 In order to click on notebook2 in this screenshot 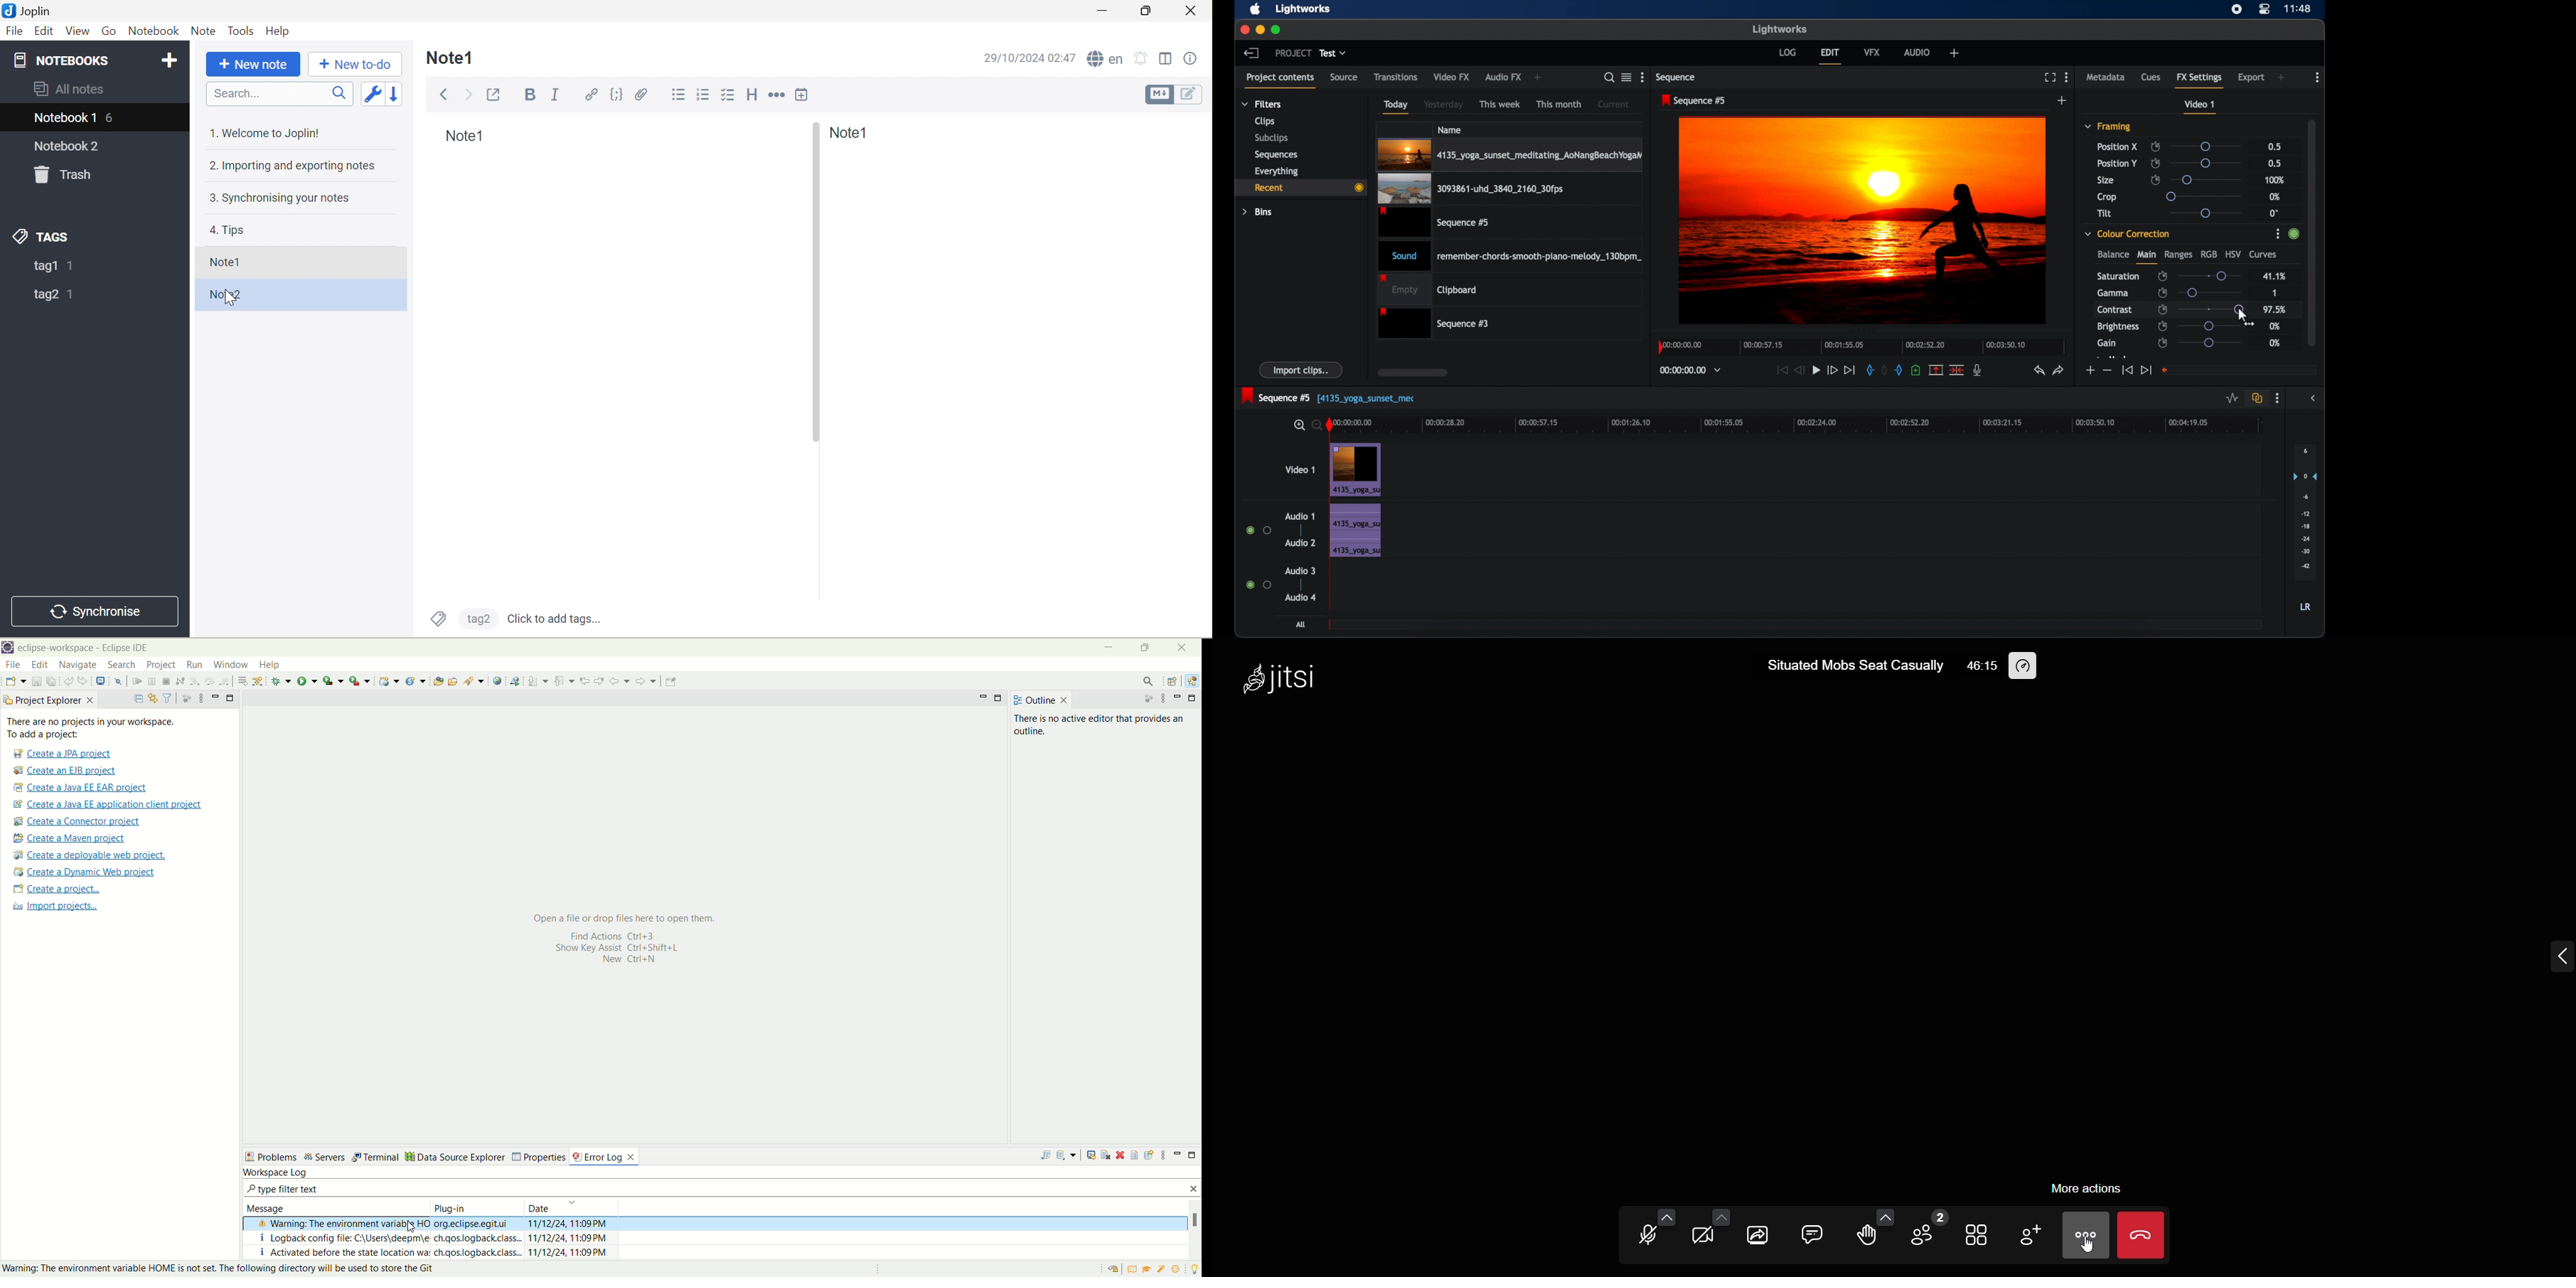, I will do `click(62, 146)`.